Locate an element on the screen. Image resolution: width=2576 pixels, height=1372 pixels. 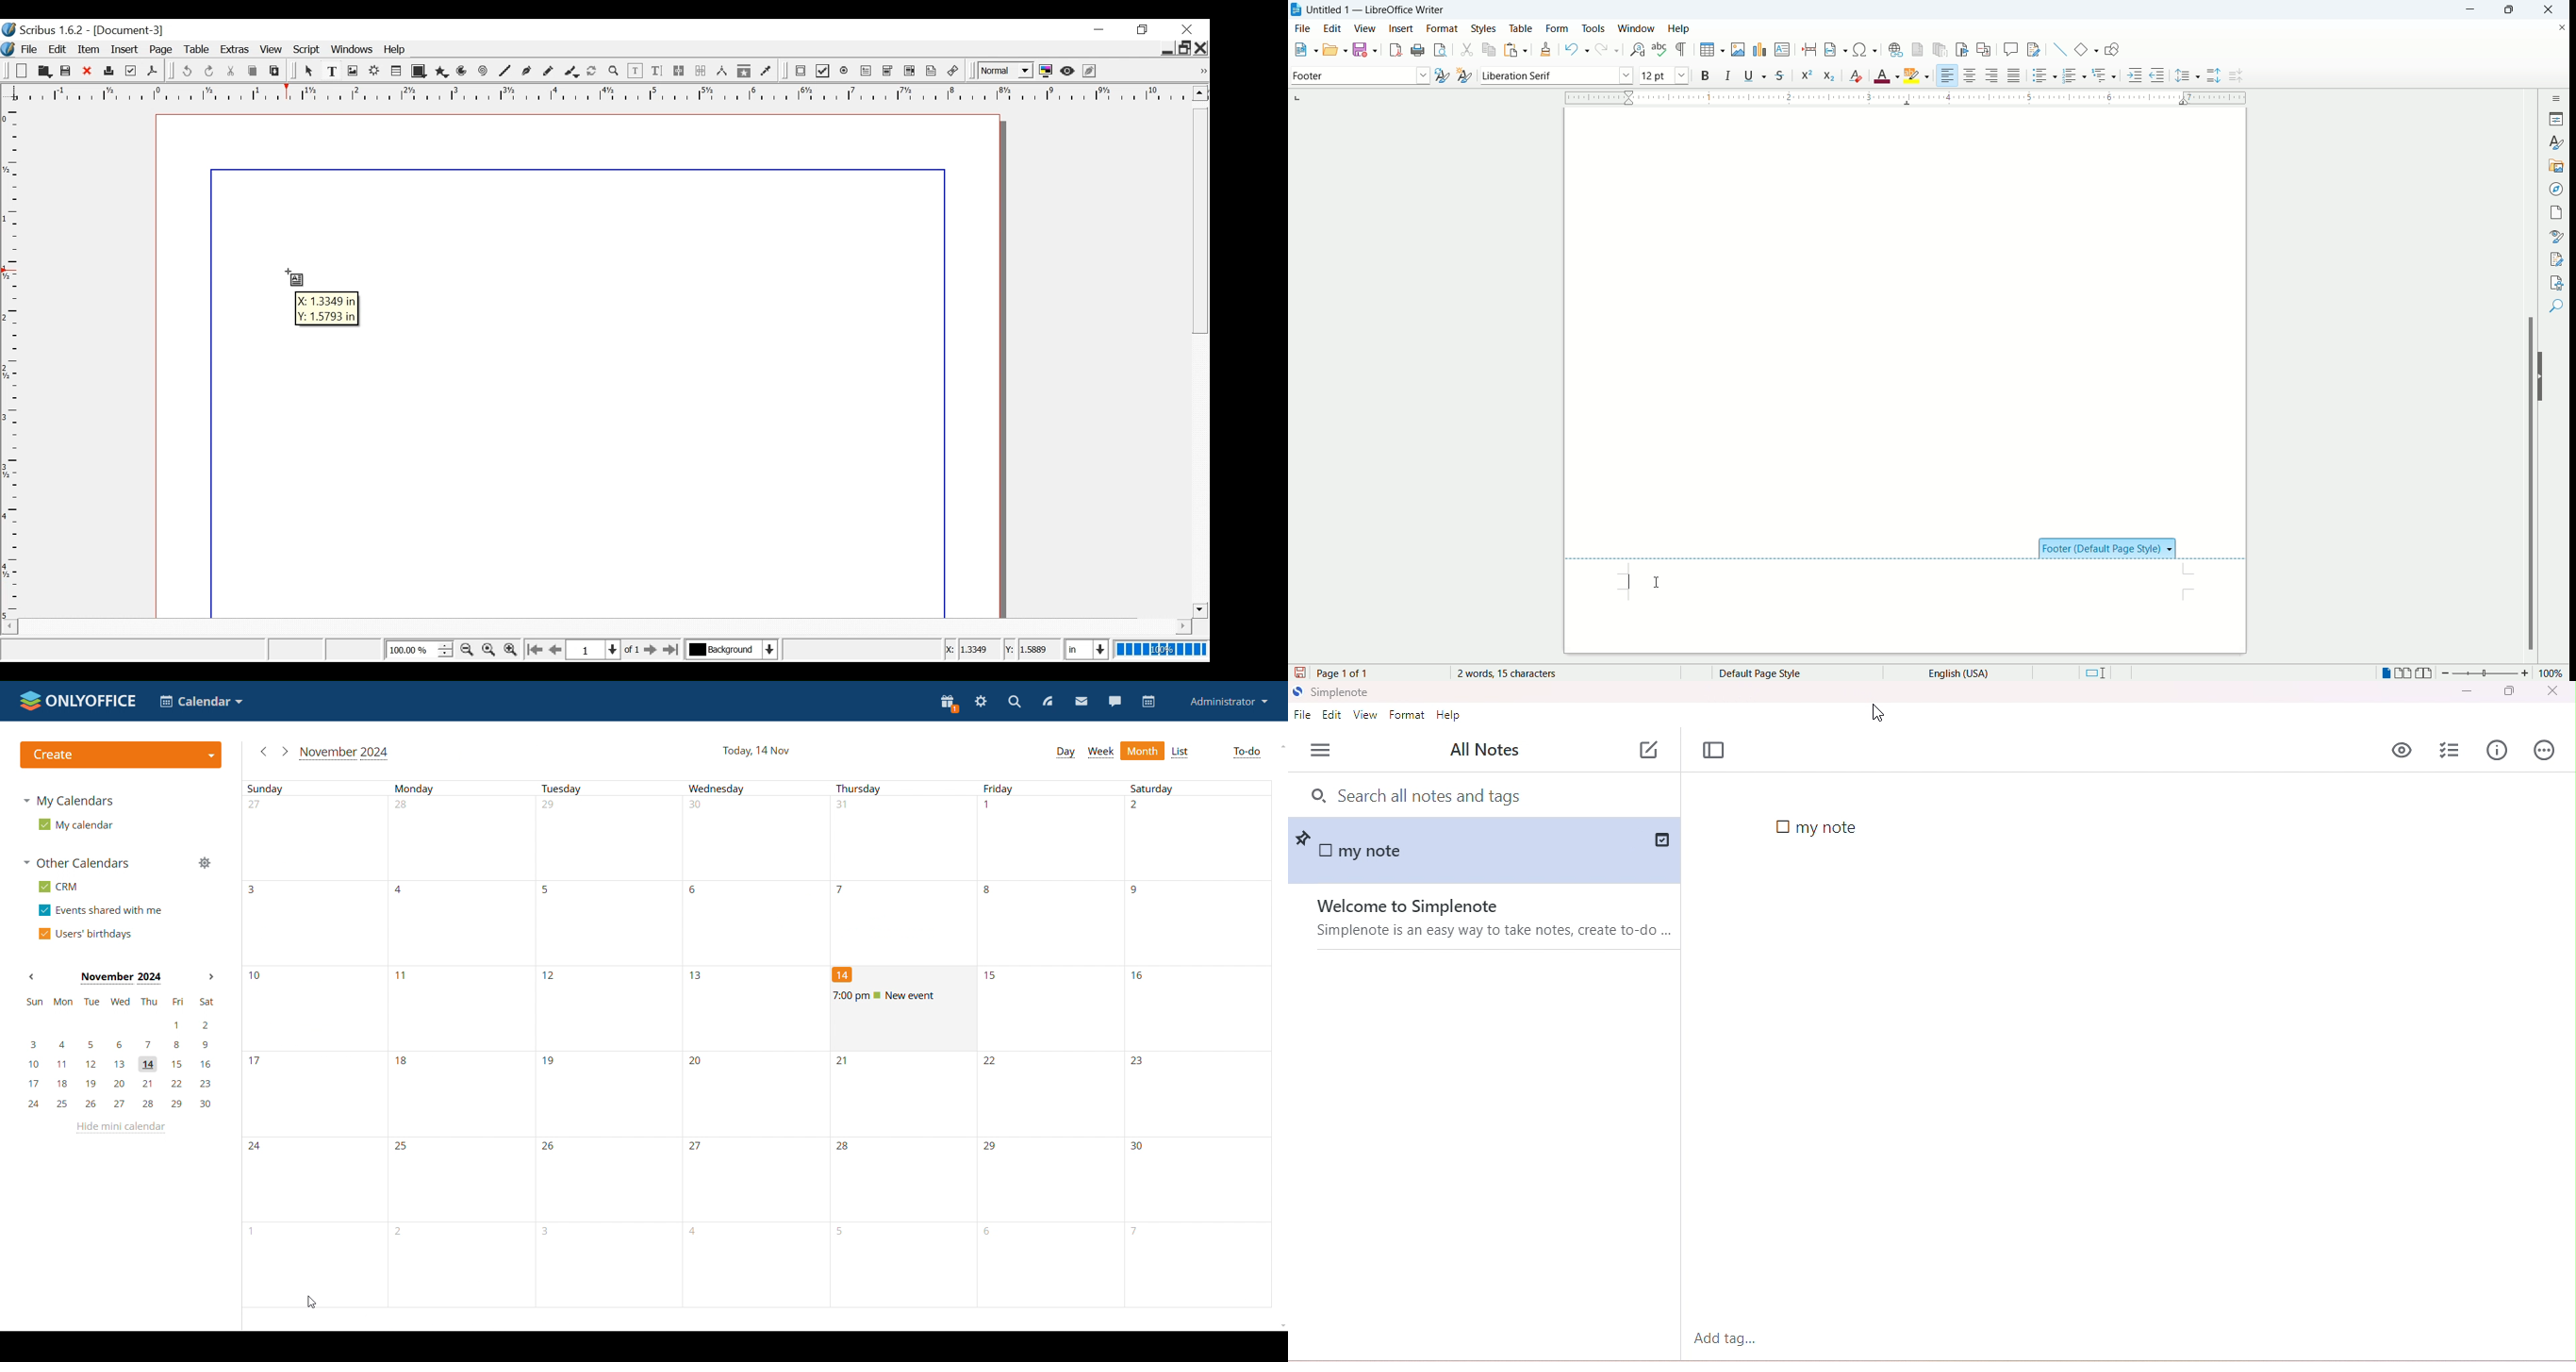
number is located at coordinates (1132, 1233).